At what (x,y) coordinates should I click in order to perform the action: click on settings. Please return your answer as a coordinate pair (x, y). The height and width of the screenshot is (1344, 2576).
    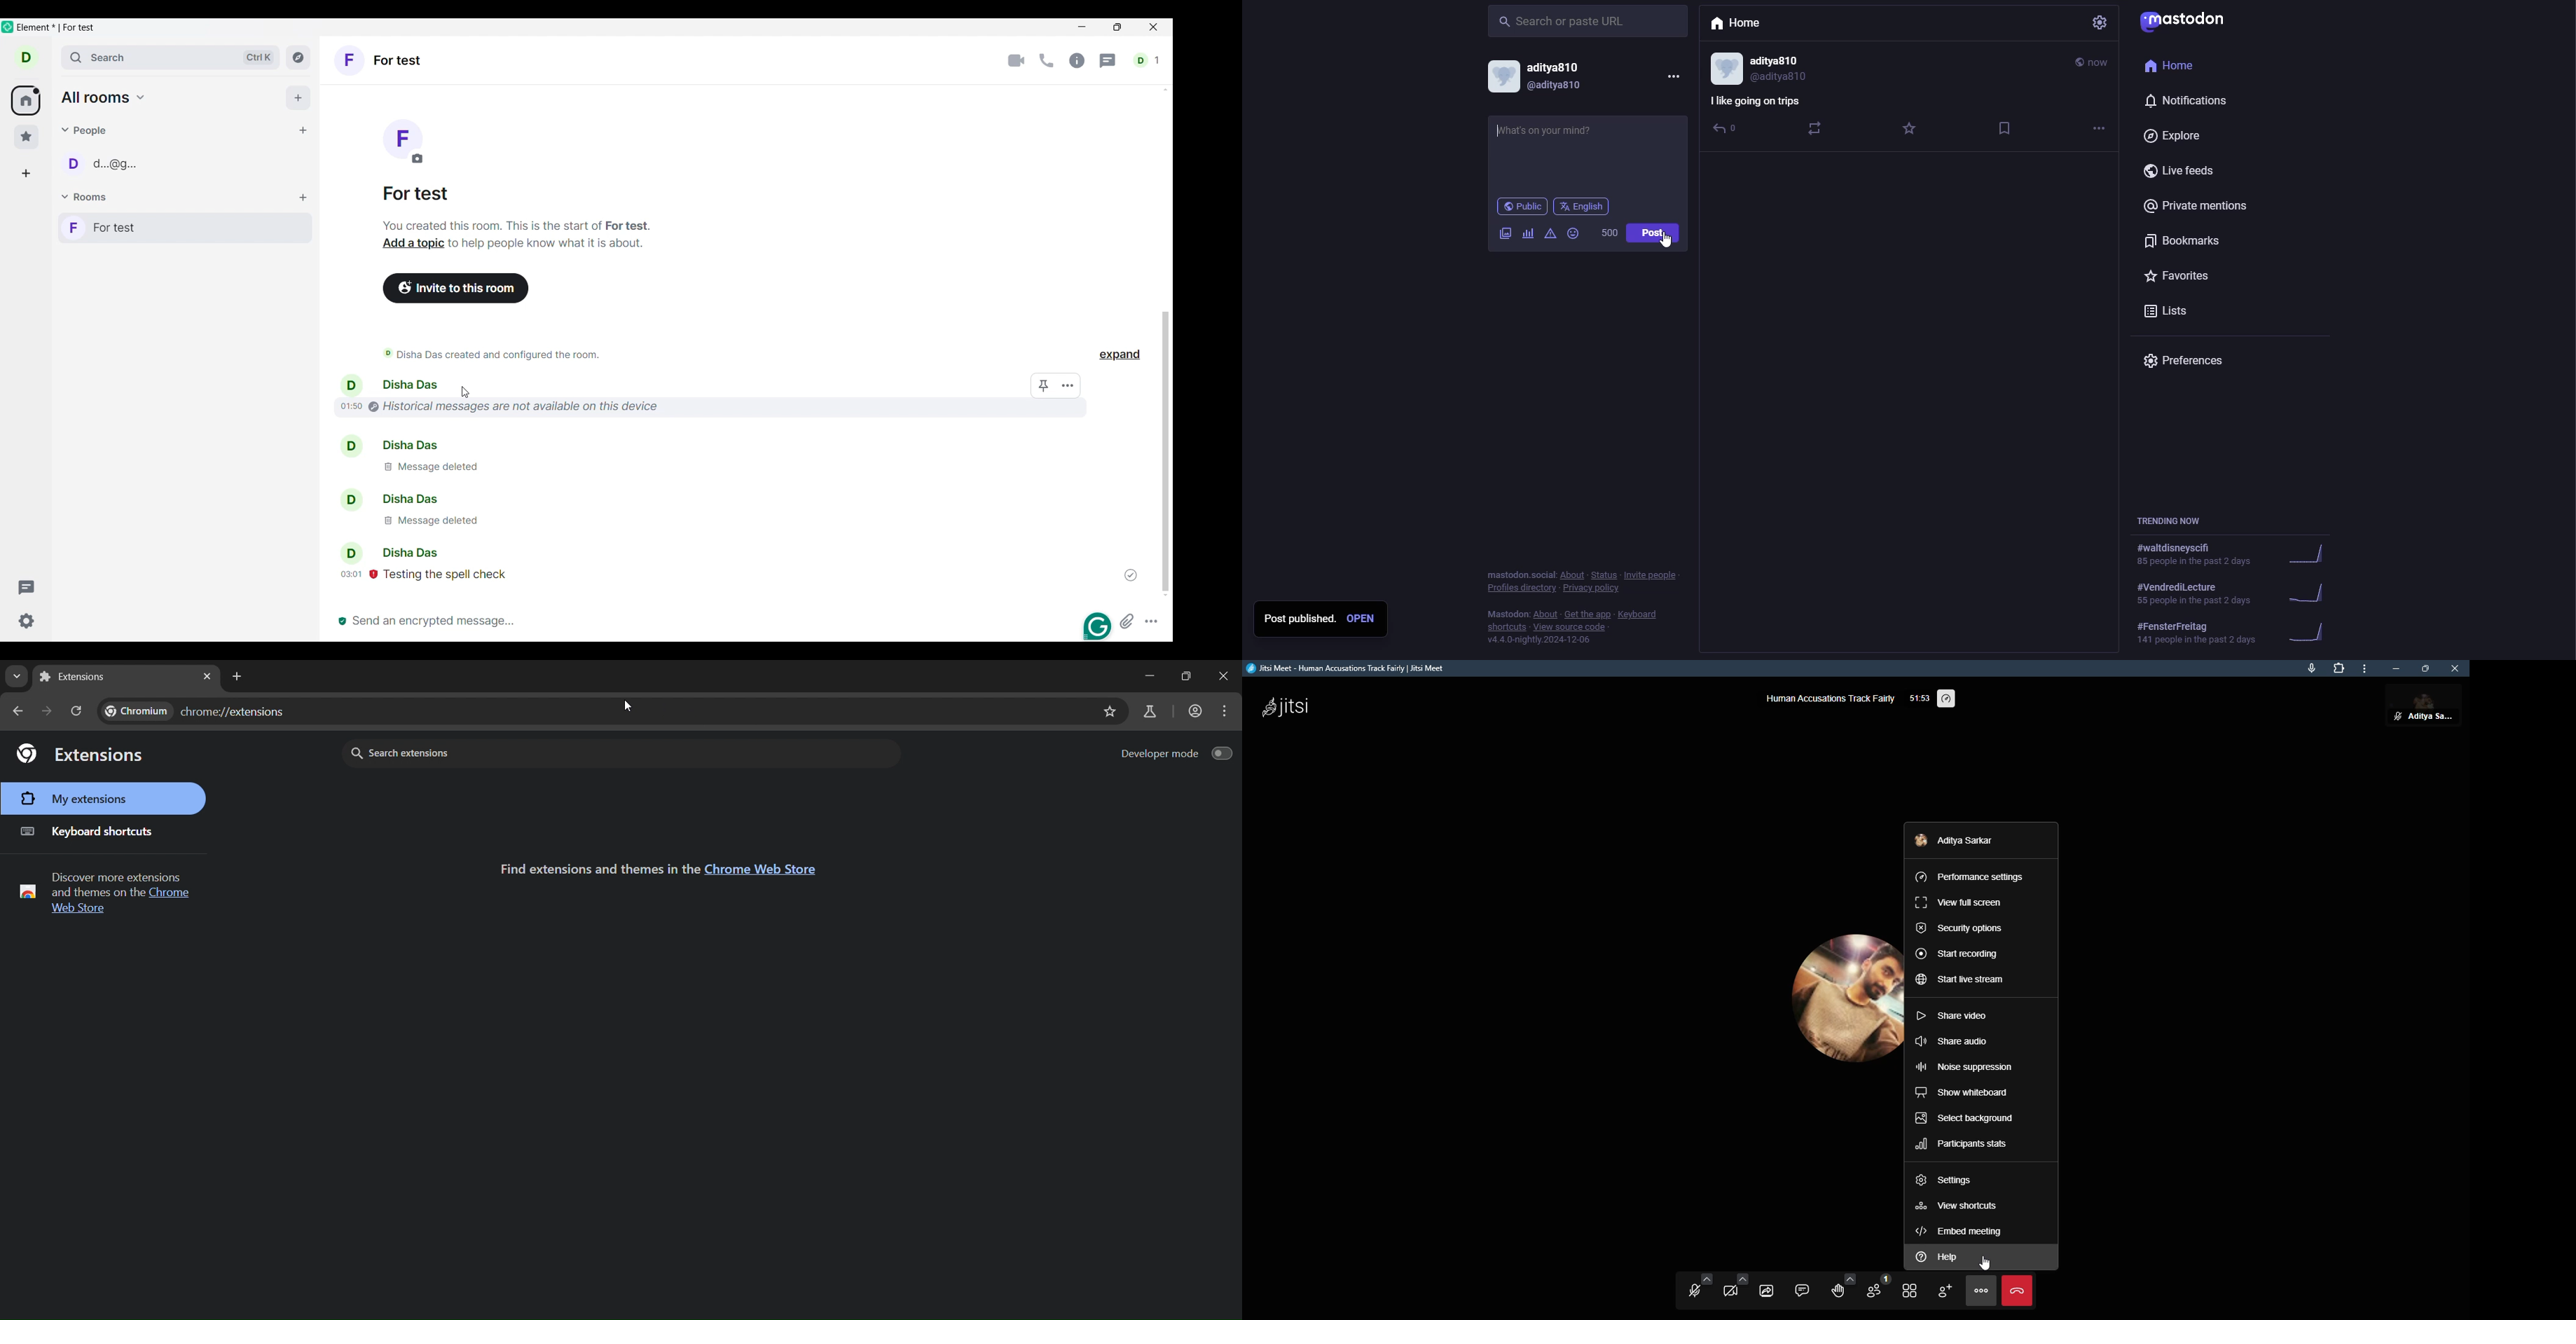
    Looking at the image, I should click on (1941, 1179).